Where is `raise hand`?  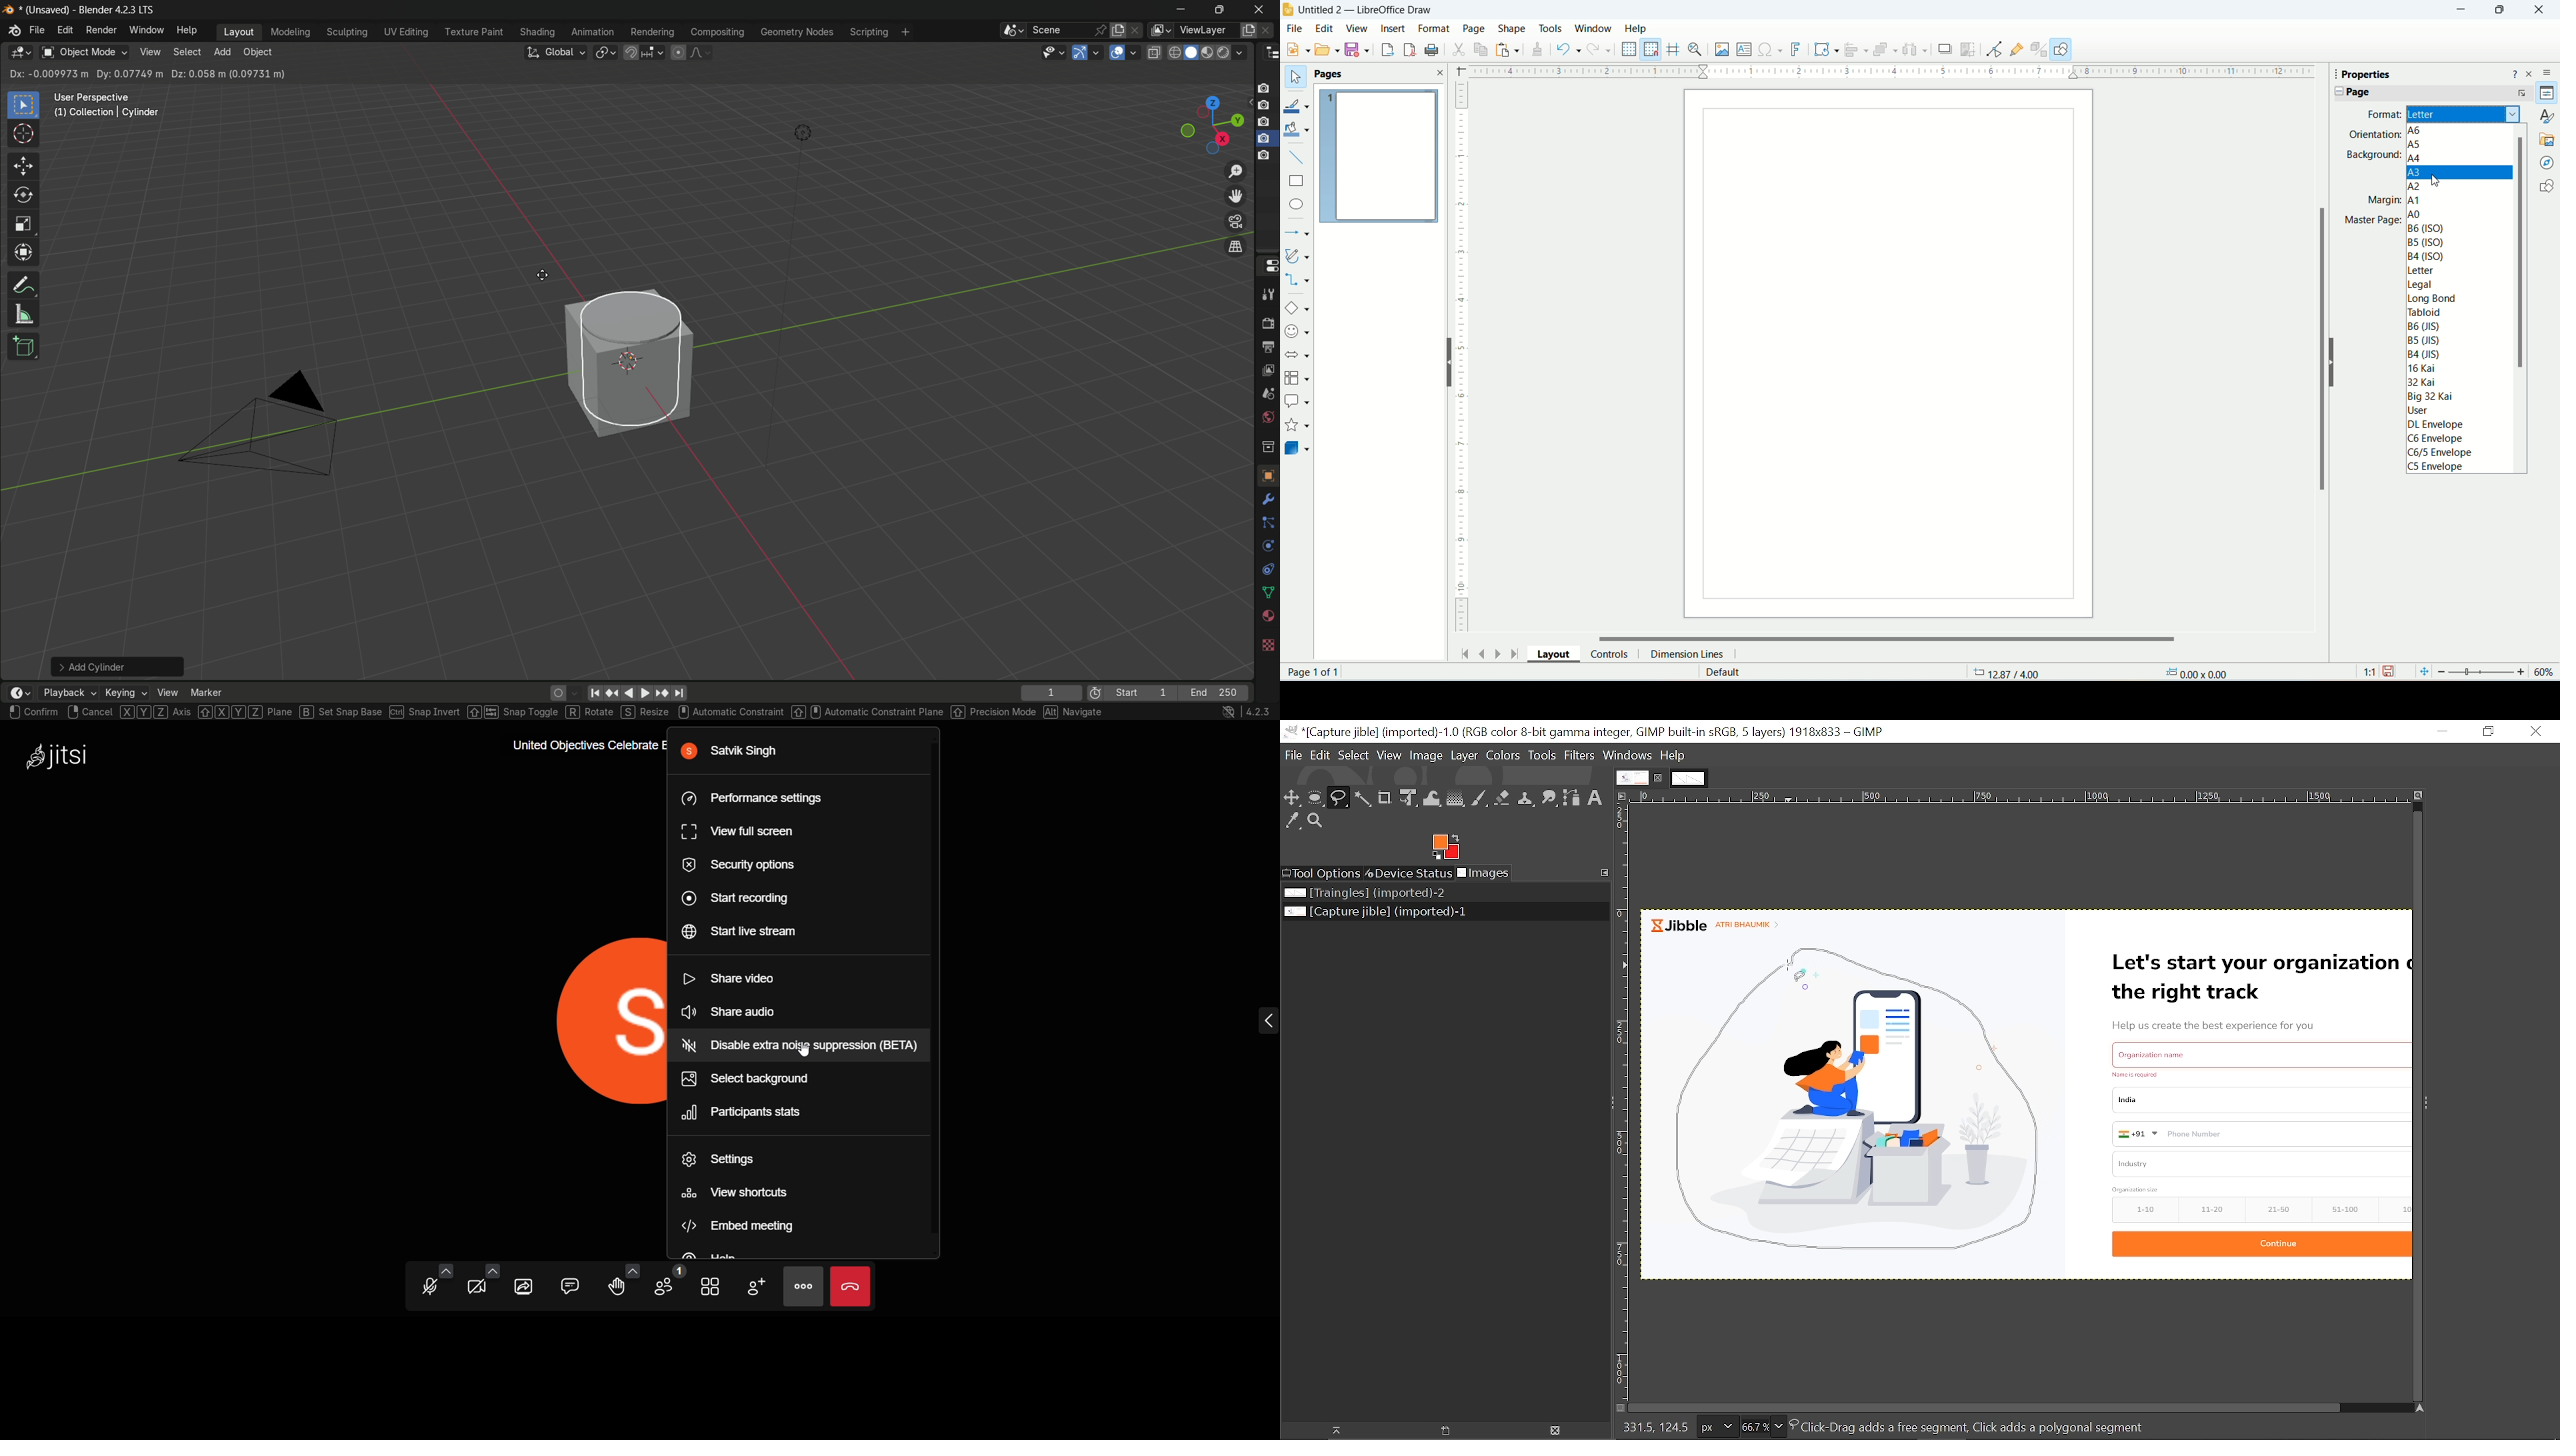
raise hand is located at coordinates (615, 1287).